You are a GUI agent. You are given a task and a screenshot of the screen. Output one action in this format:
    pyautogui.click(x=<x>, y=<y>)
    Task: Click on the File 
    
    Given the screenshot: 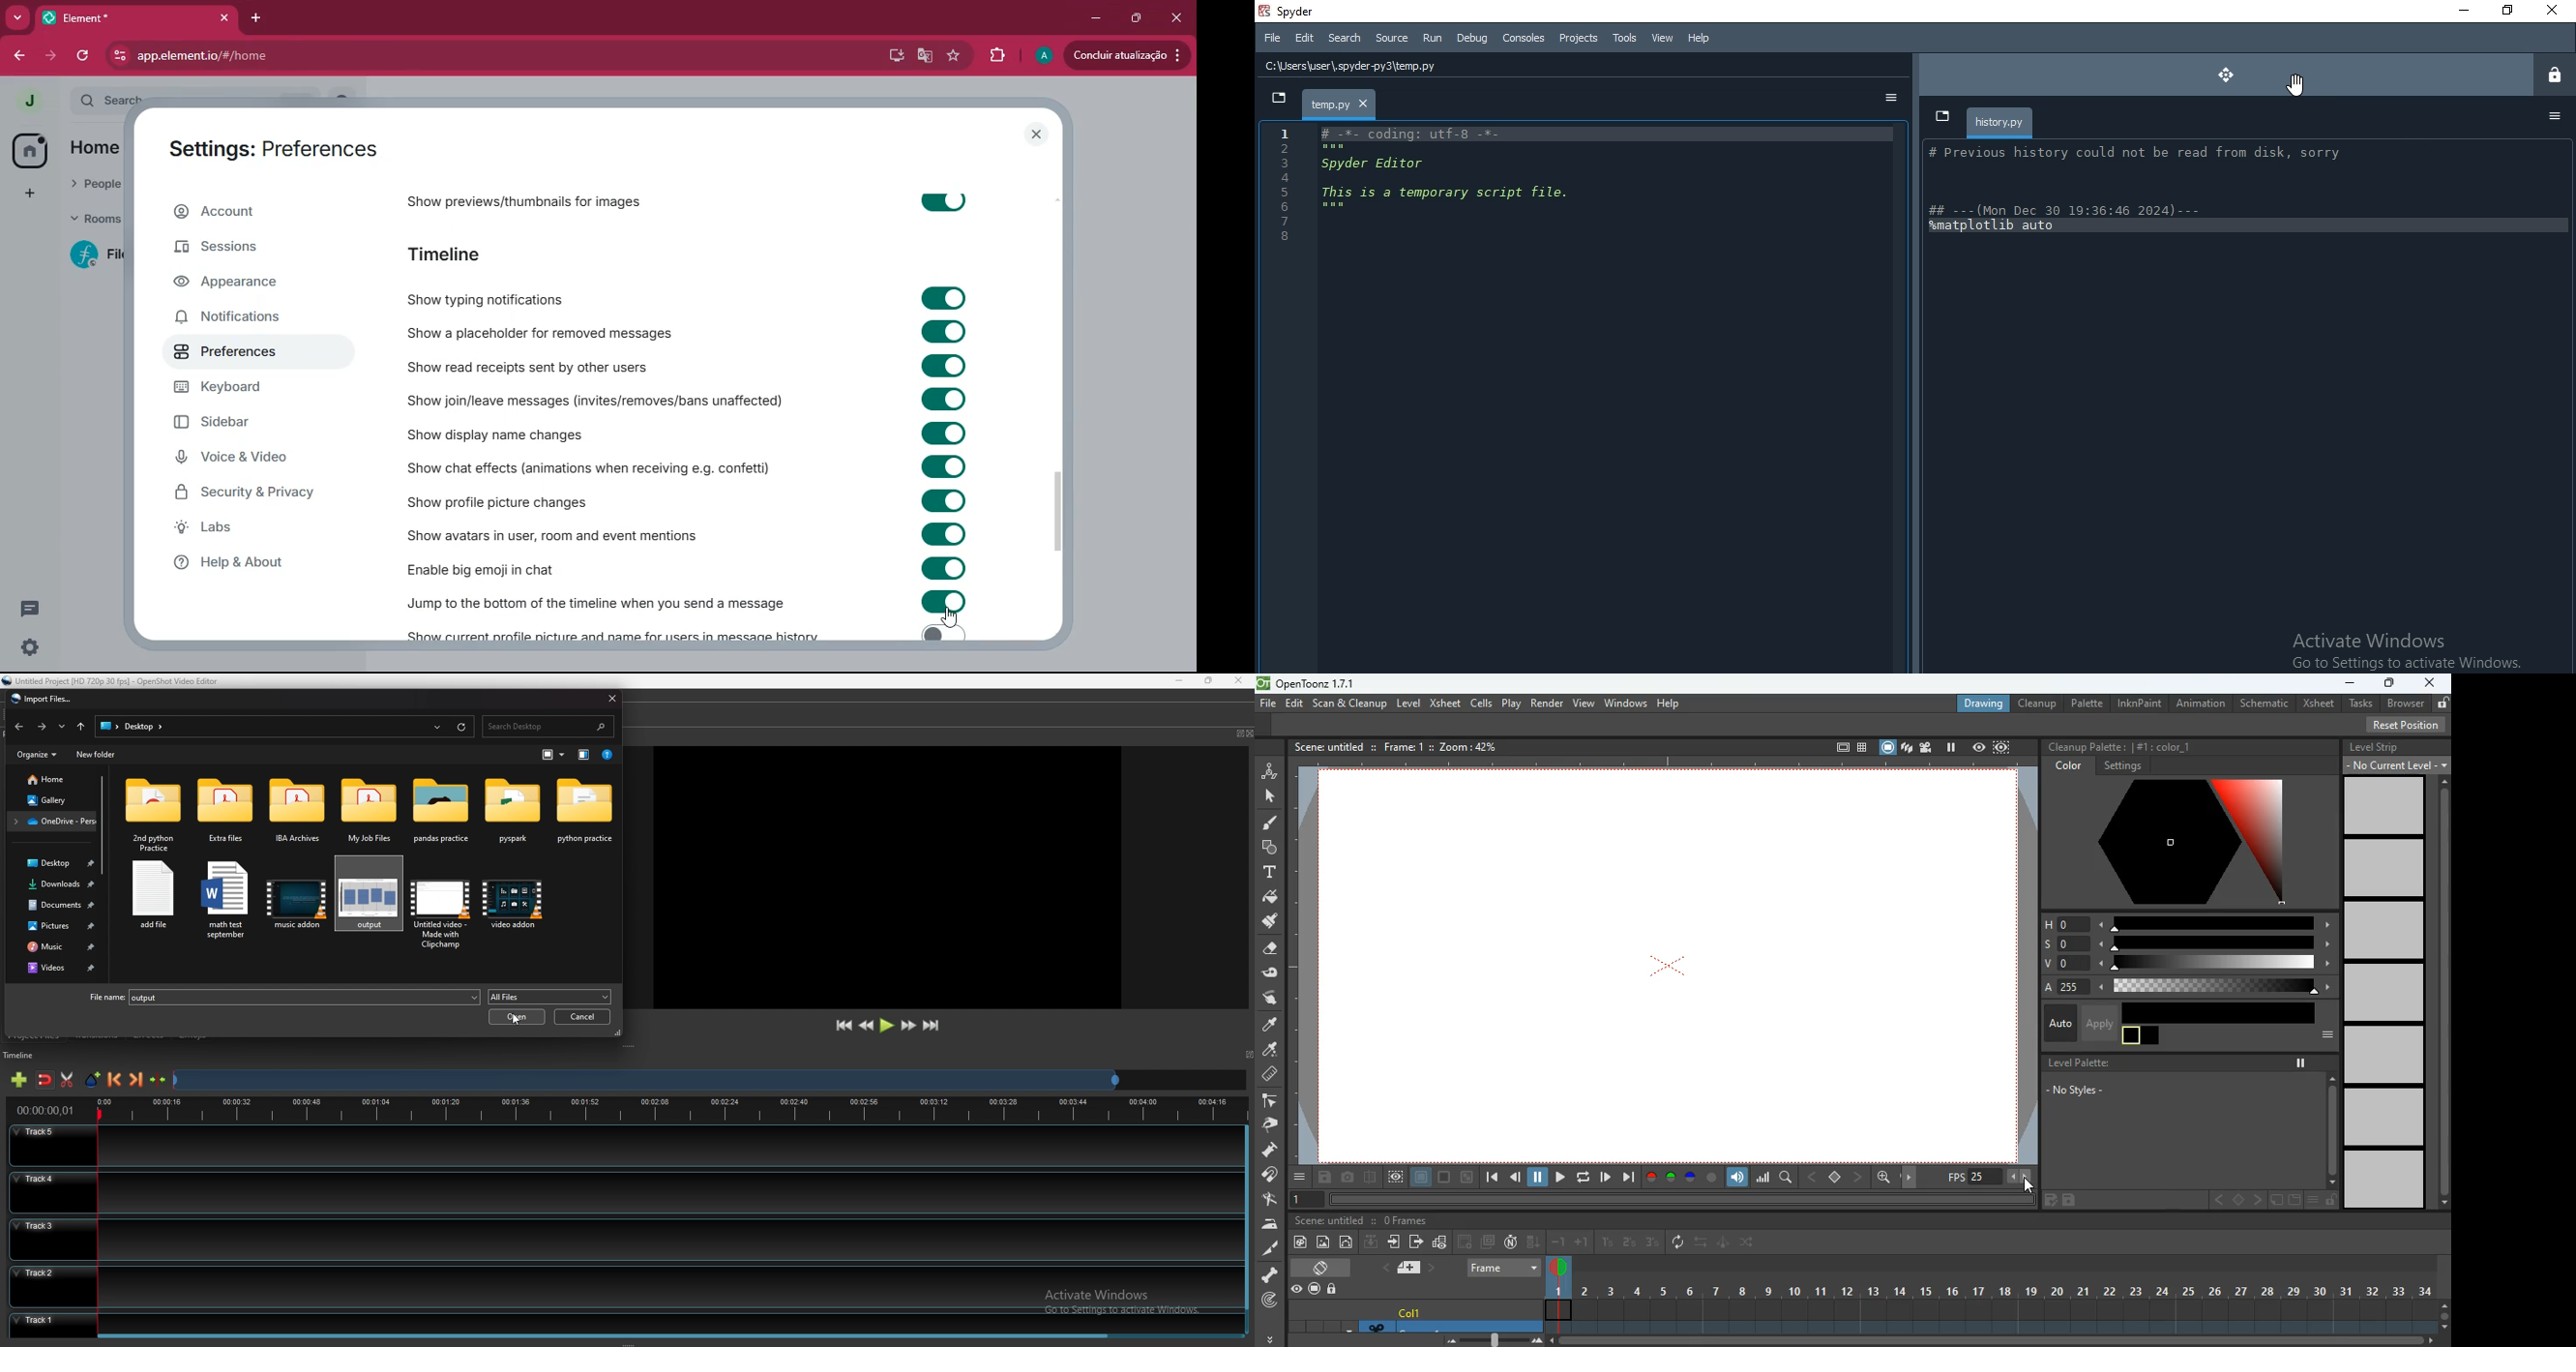 What is the action you would take?
    pyautogui.click(x=1272, y=39)
    